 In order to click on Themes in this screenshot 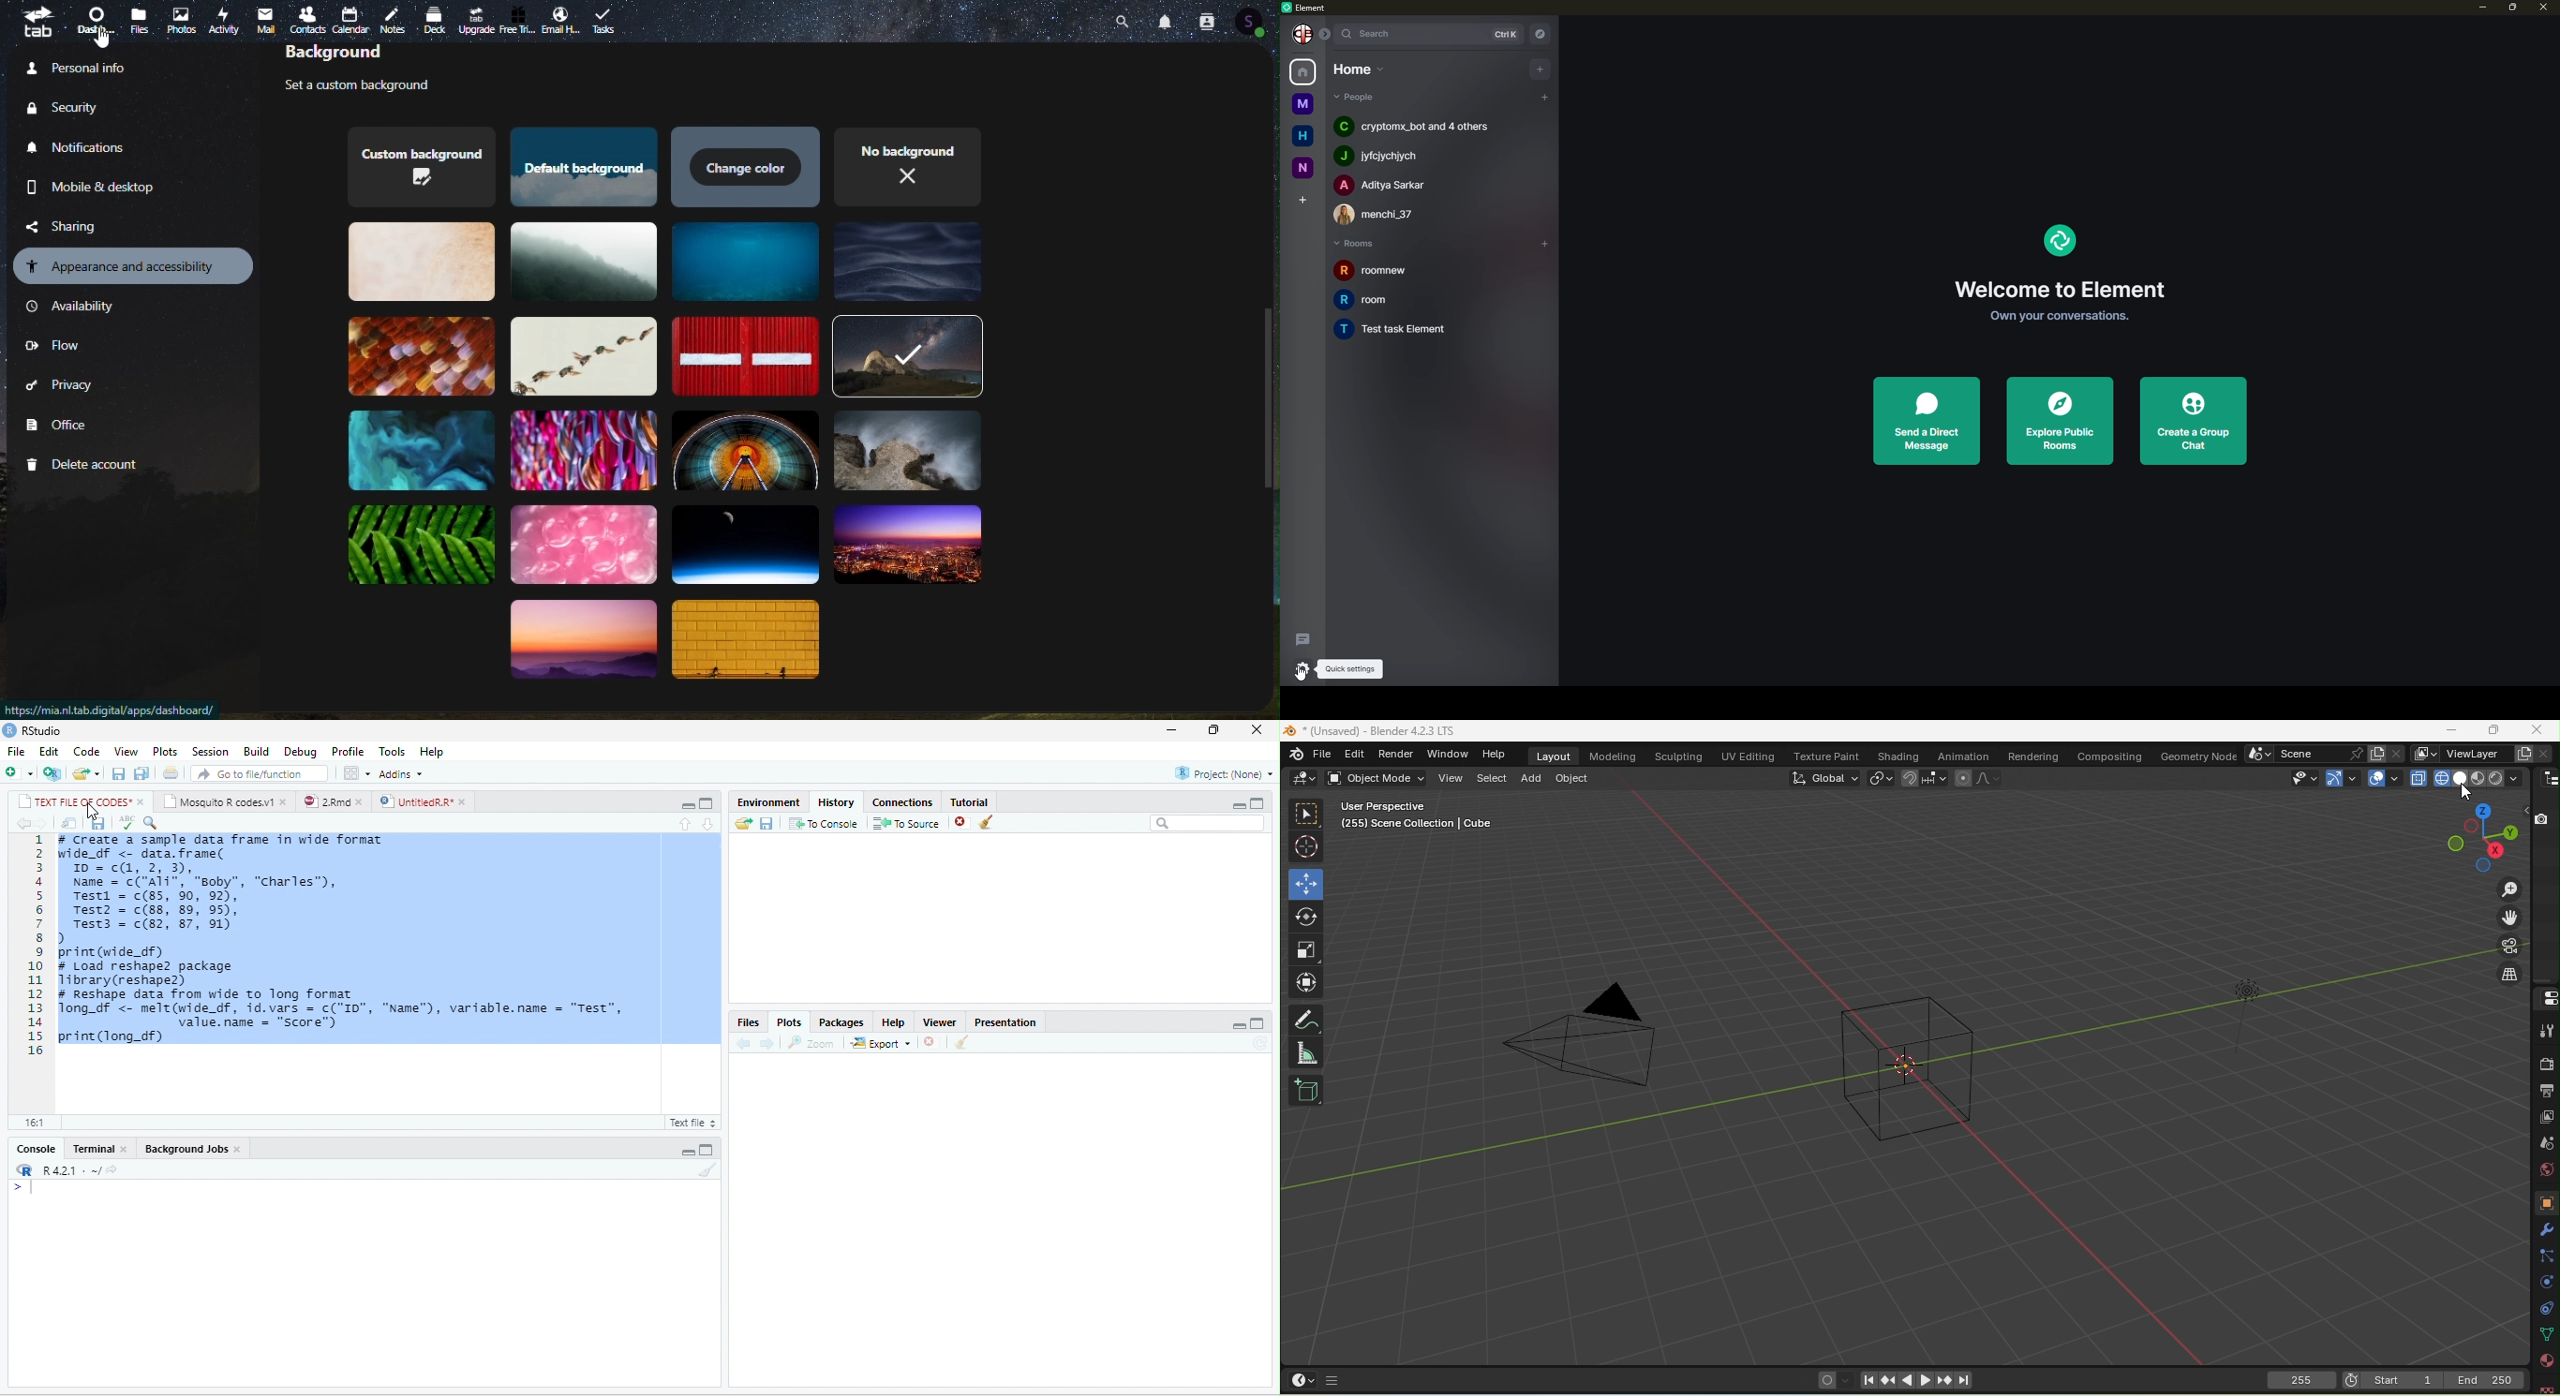, I will do `click(745, 448)`.